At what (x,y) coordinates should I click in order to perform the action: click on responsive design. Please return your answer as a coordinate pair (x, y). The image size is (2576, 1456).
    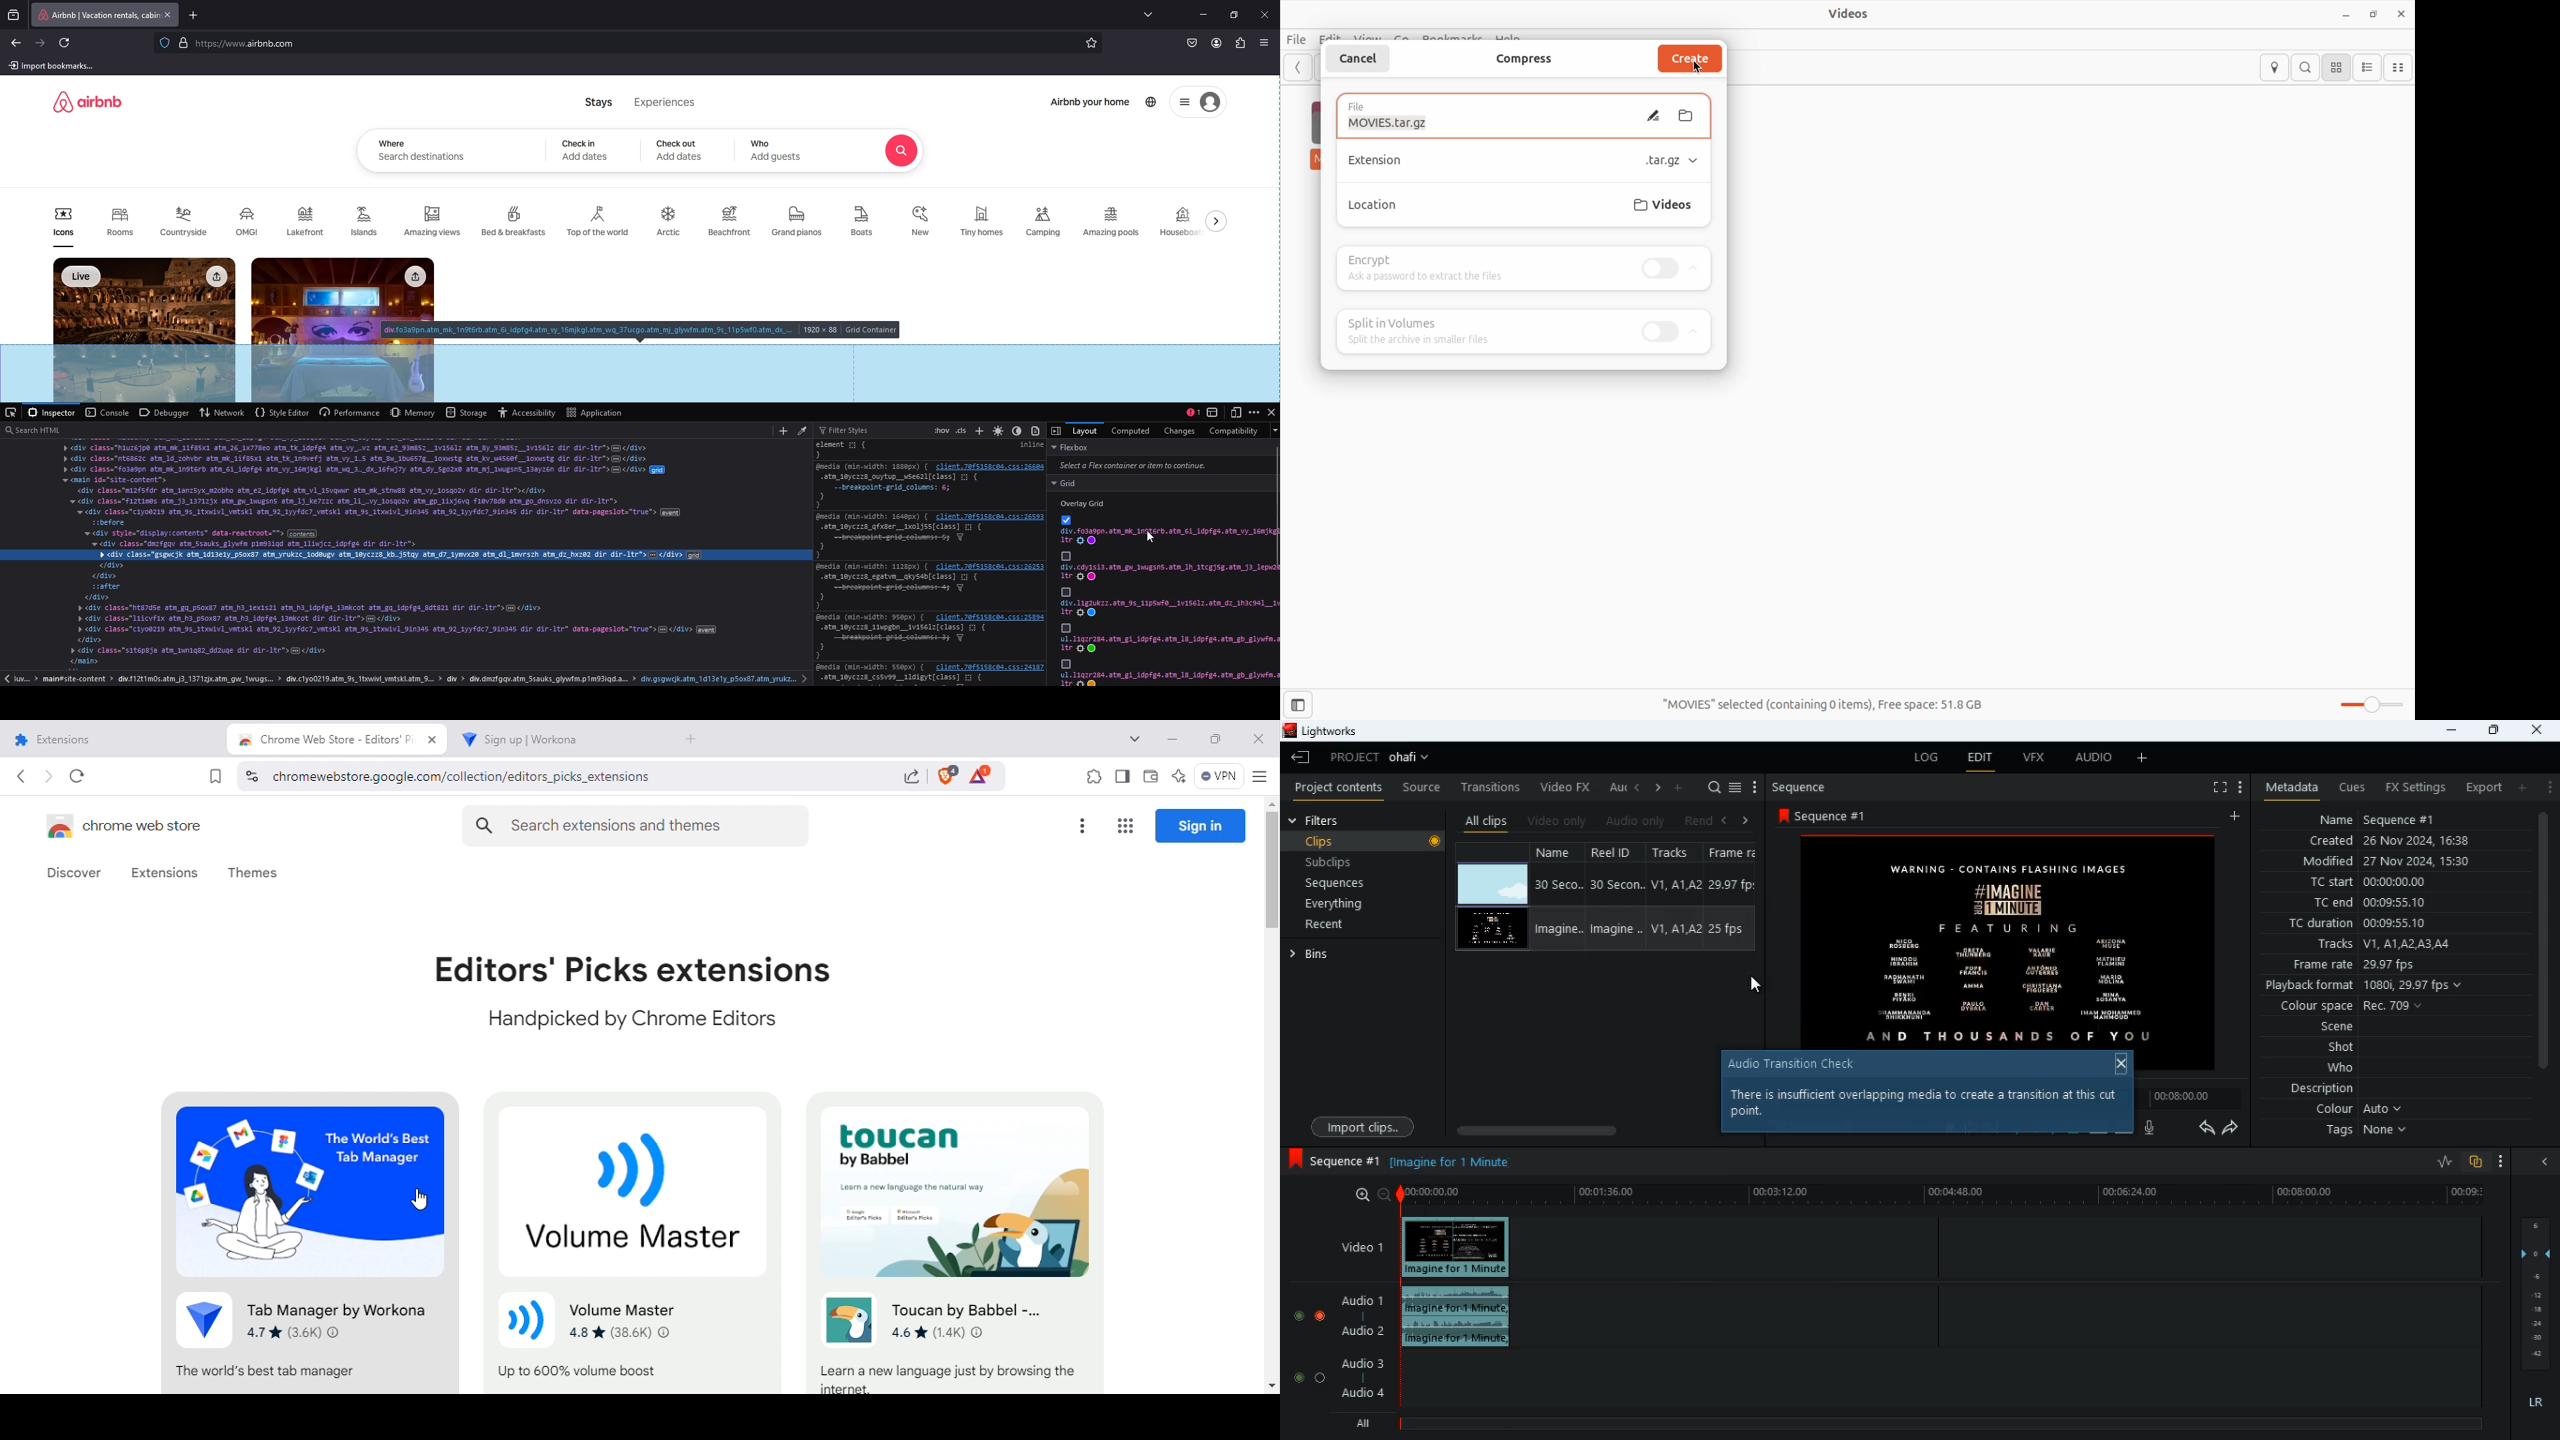
    Looking at the image, I should click on (1237, 412).